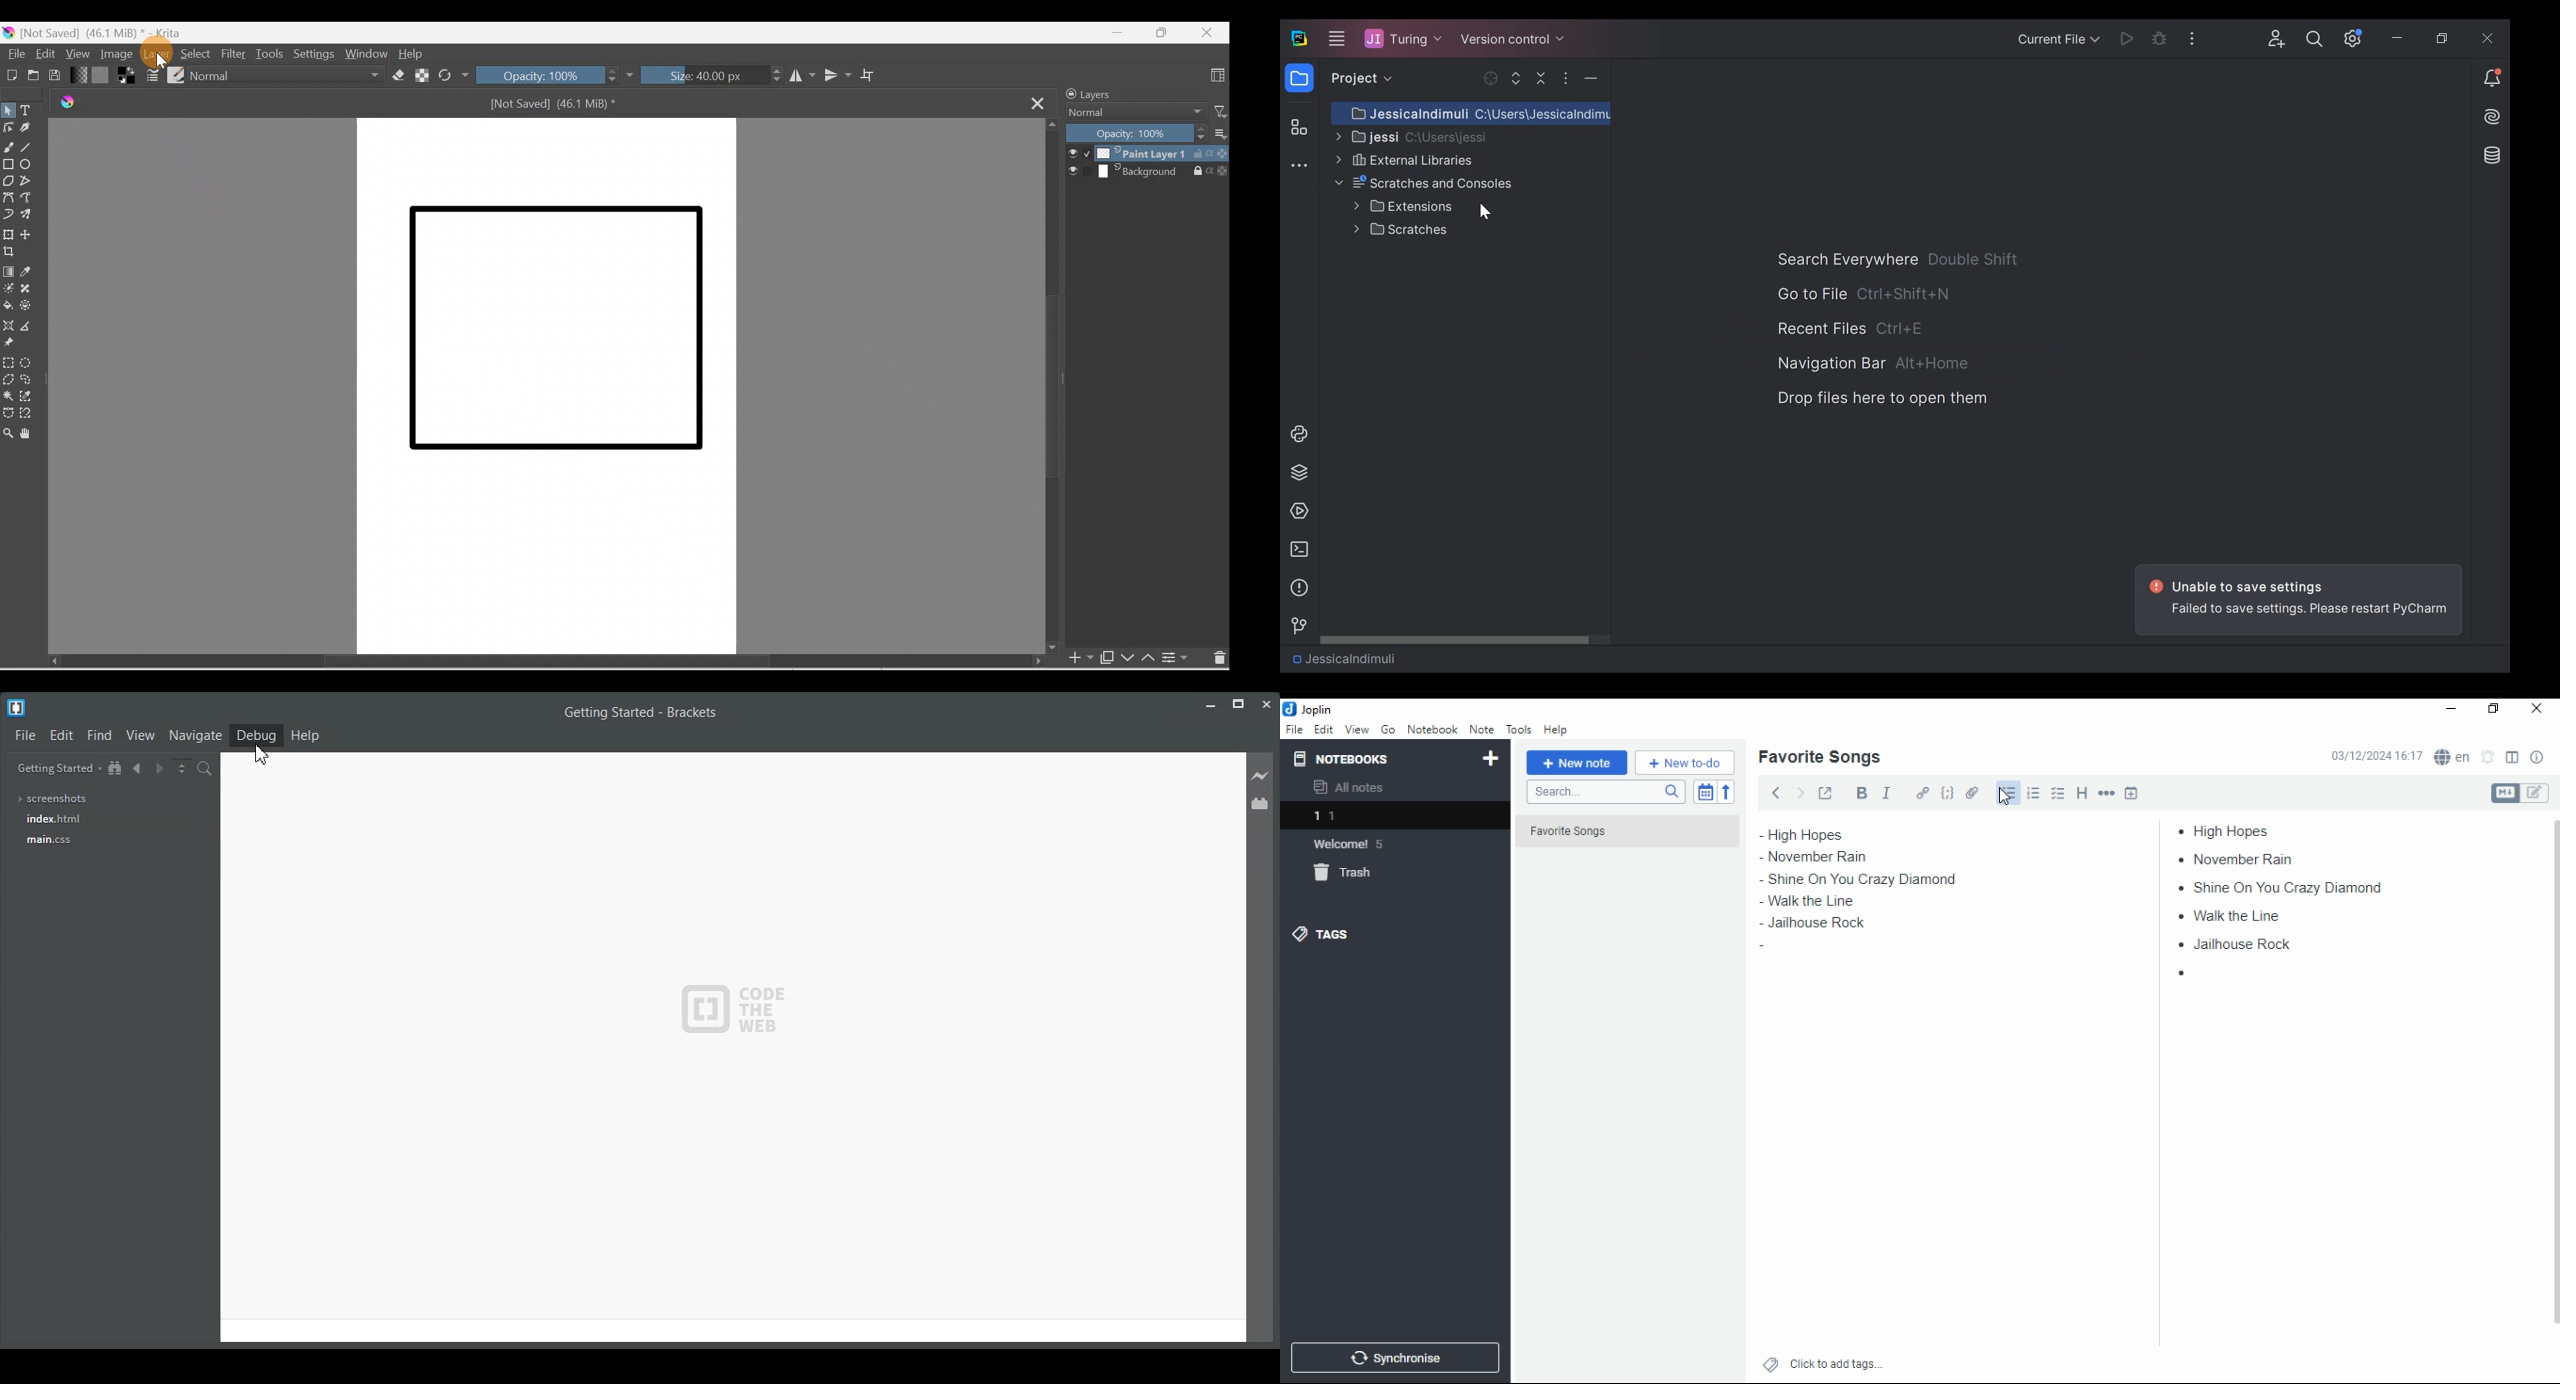  Describe the element at coordinates (1215, 111) in the screenshot. I see `Filter` at that location.